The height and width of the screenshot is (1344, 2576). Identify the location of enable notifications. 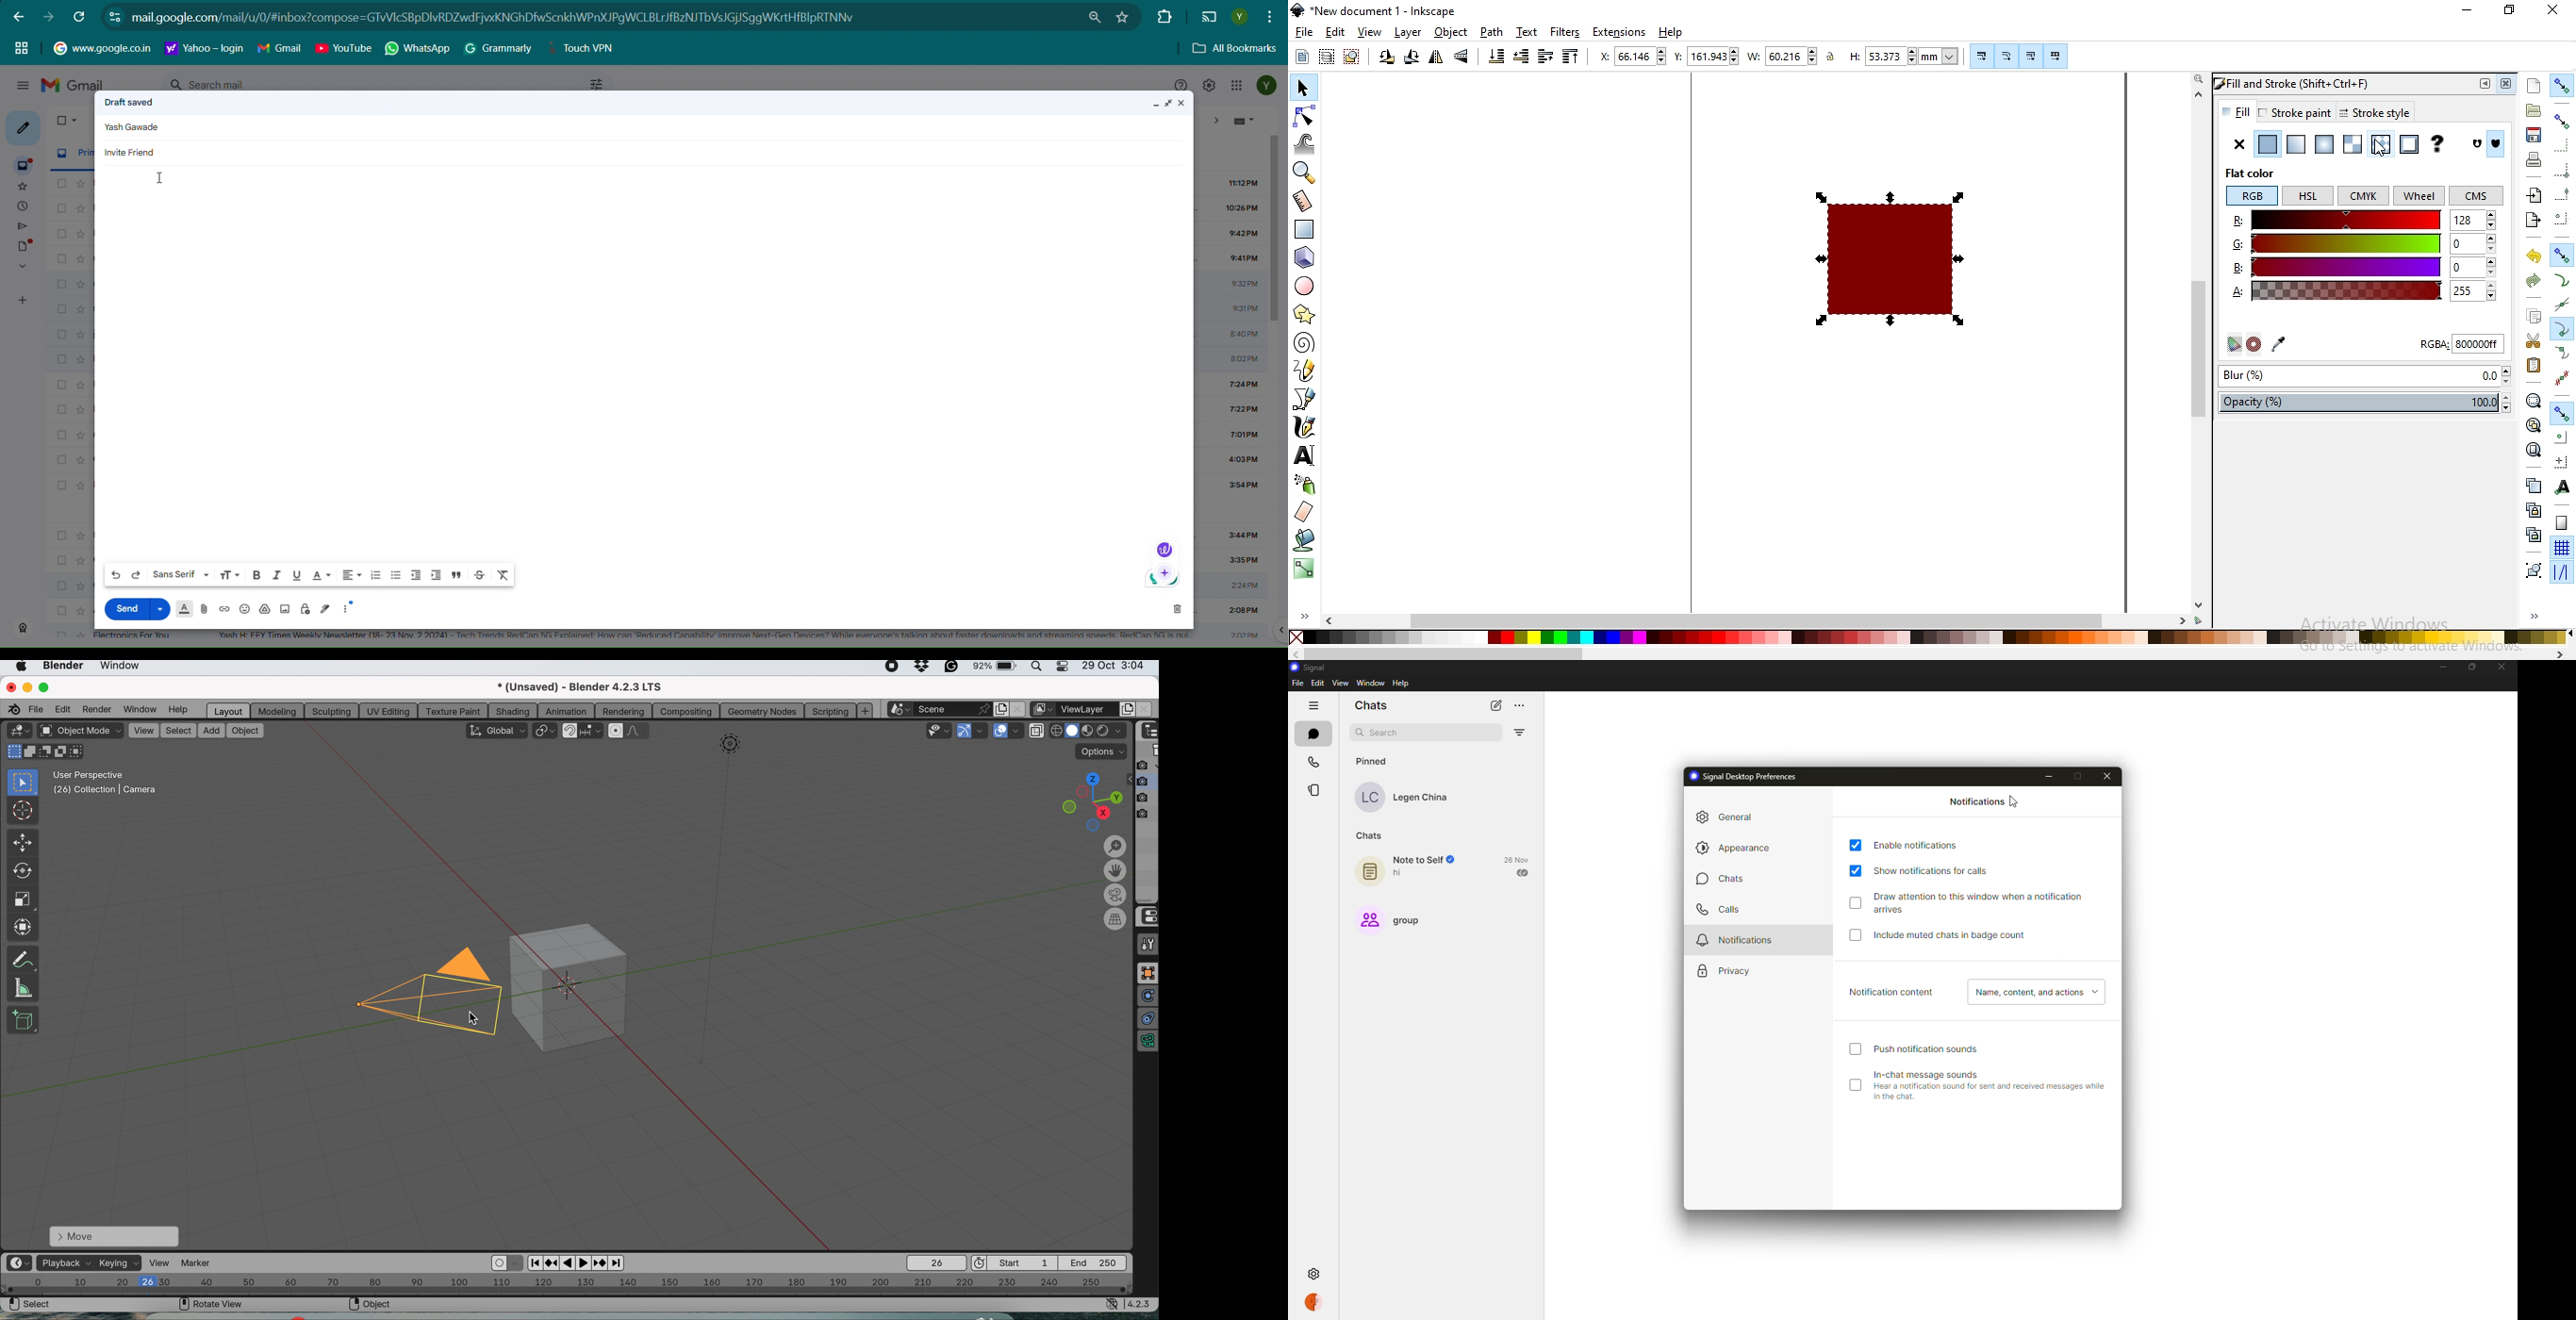
(1917, 845).